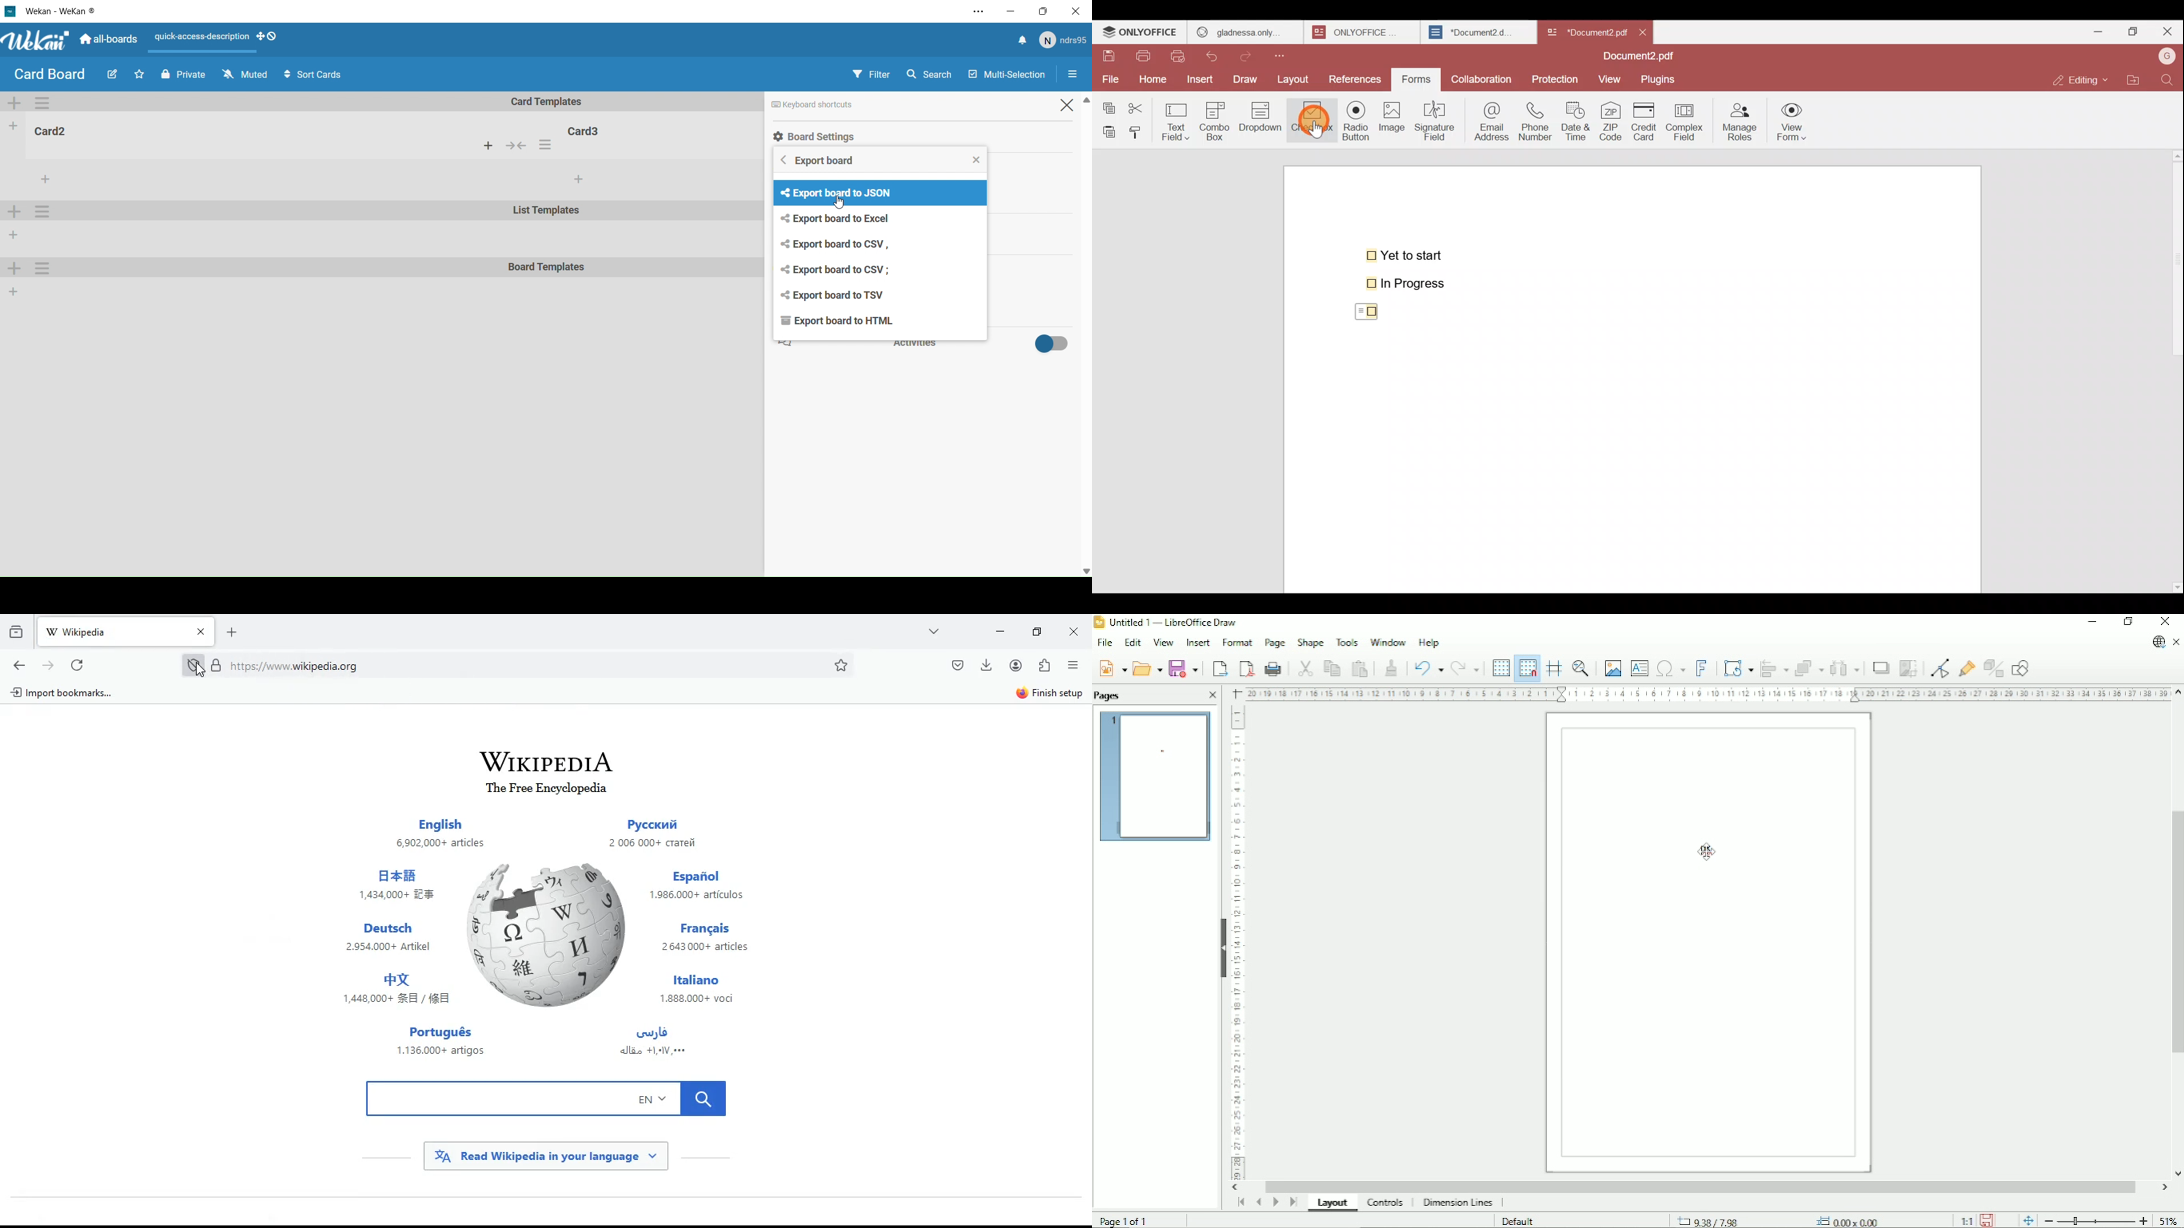 This screenshot has width=2184, height=1232. I want to click on Cursor, so click(199, 670).